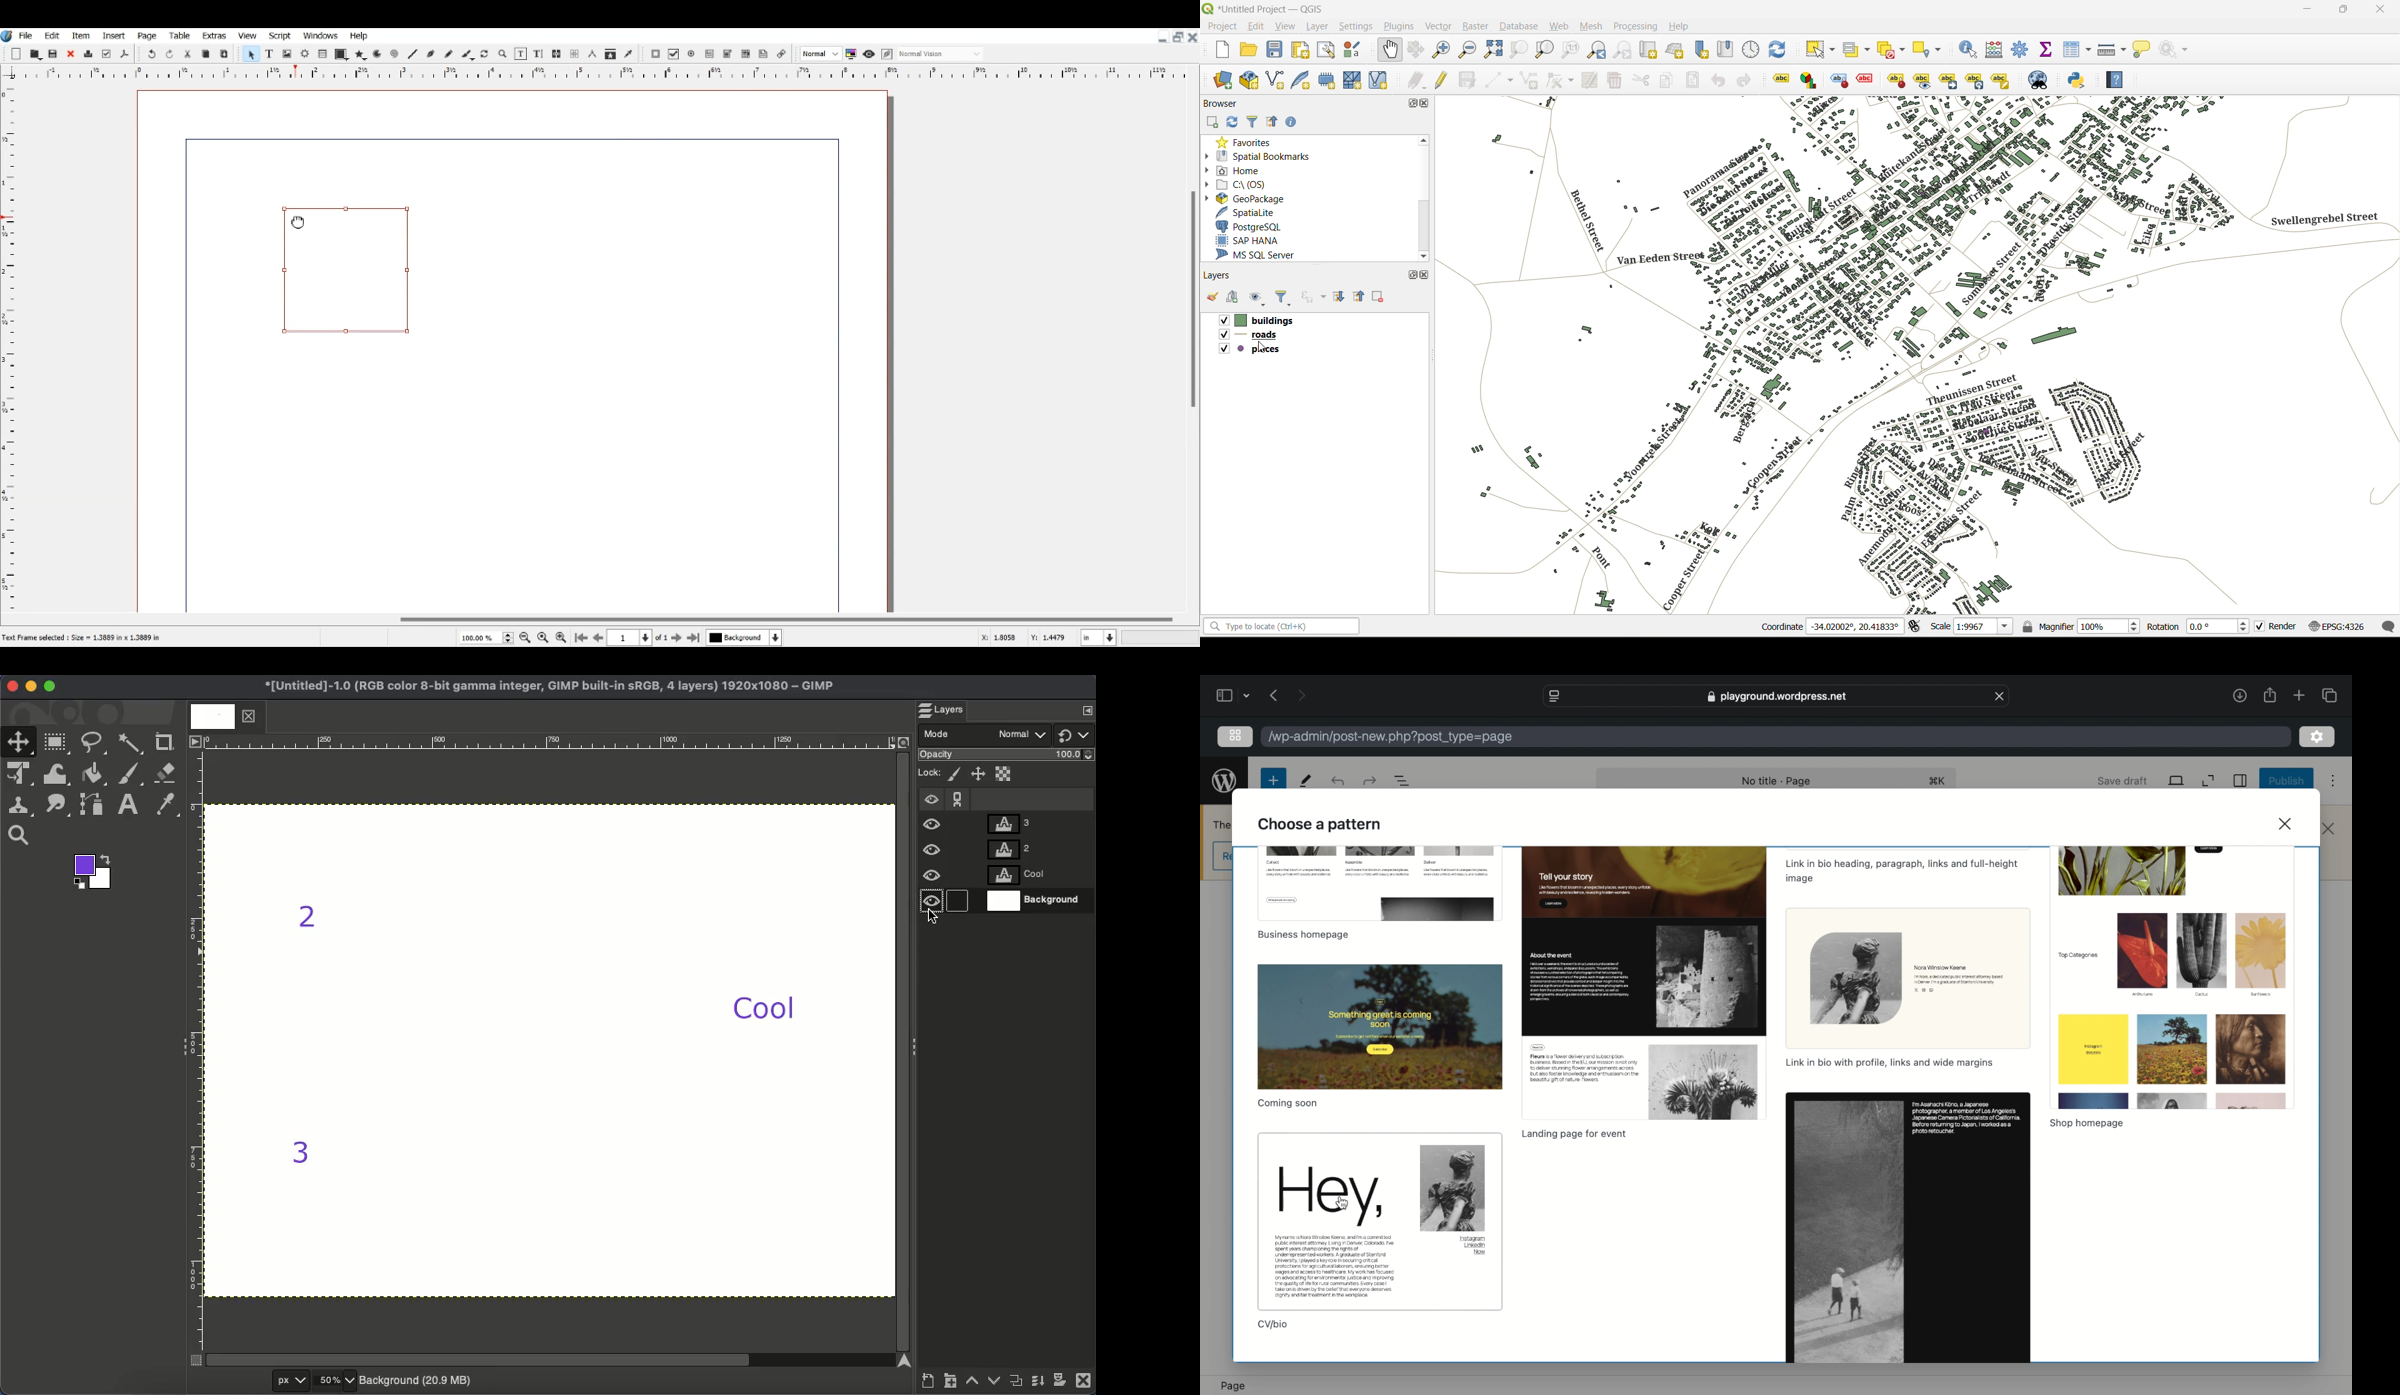 The width and height of the screenshot is (2408, 1400). Describe the element at coordinates (1017, 1384) in the screenshot. I see `Duplicate` at that location.